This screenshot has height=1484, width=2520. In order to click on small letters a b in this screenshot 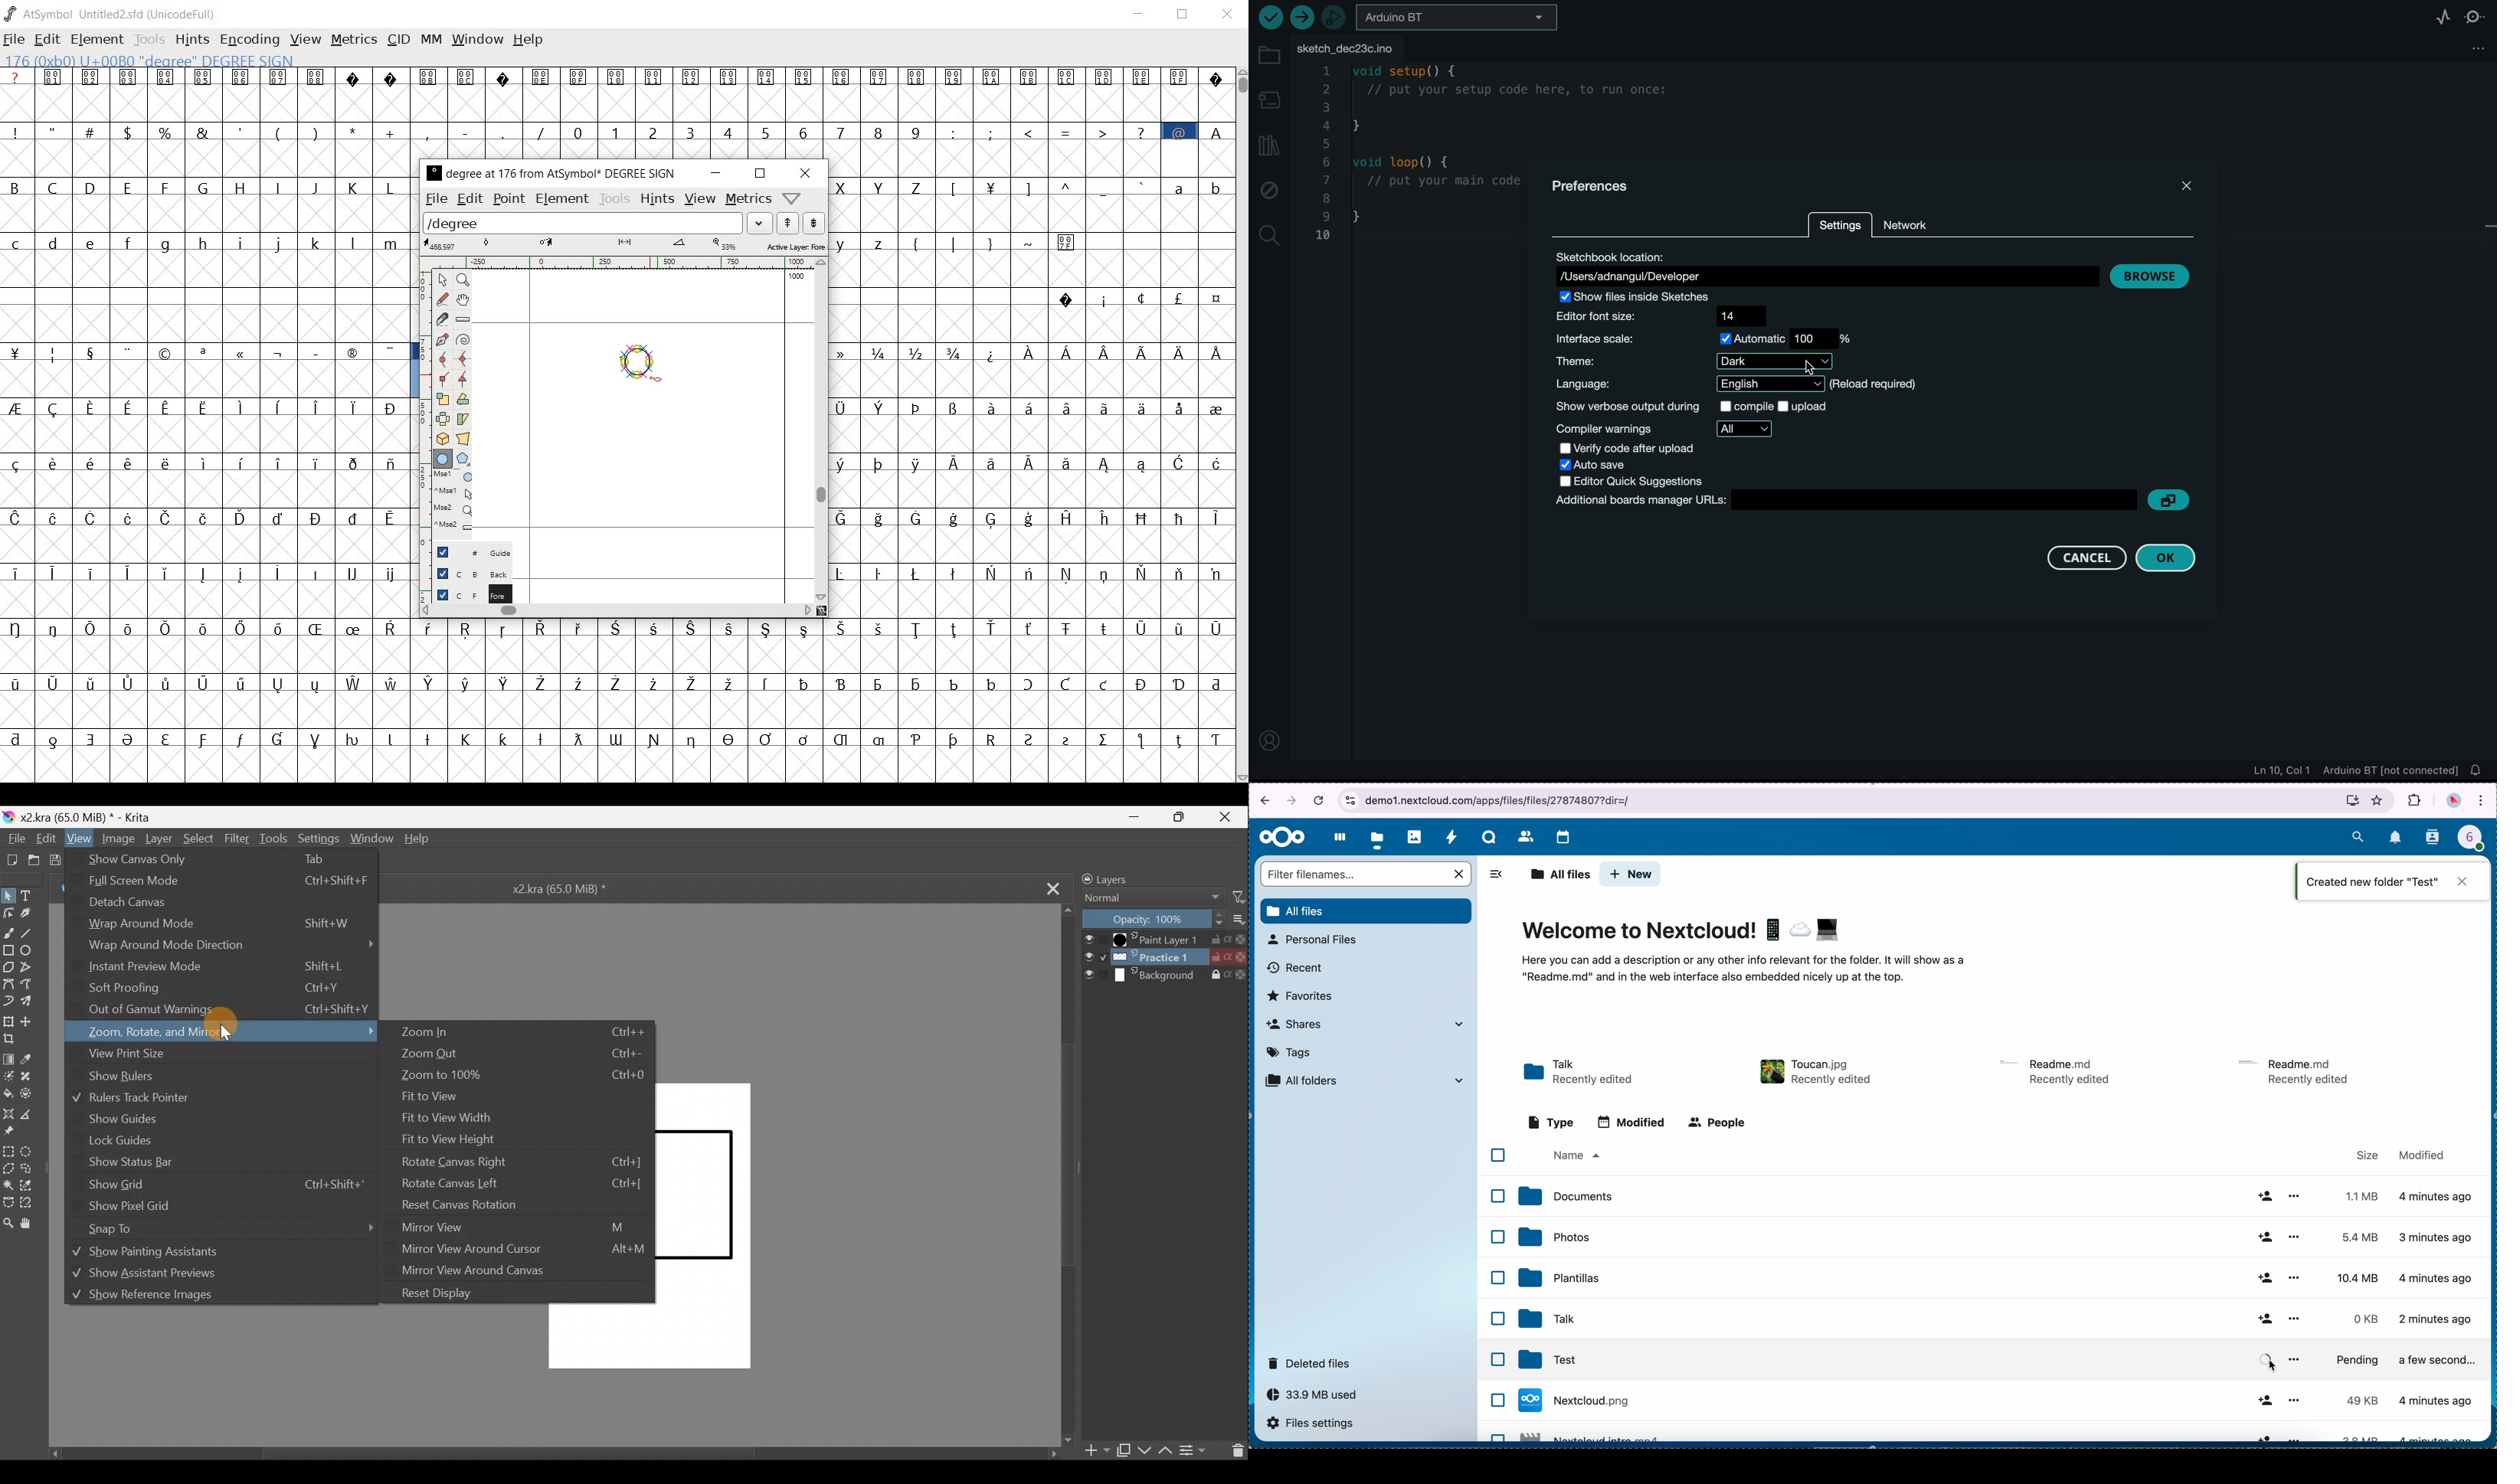, I will do `click(1198, 187)`.